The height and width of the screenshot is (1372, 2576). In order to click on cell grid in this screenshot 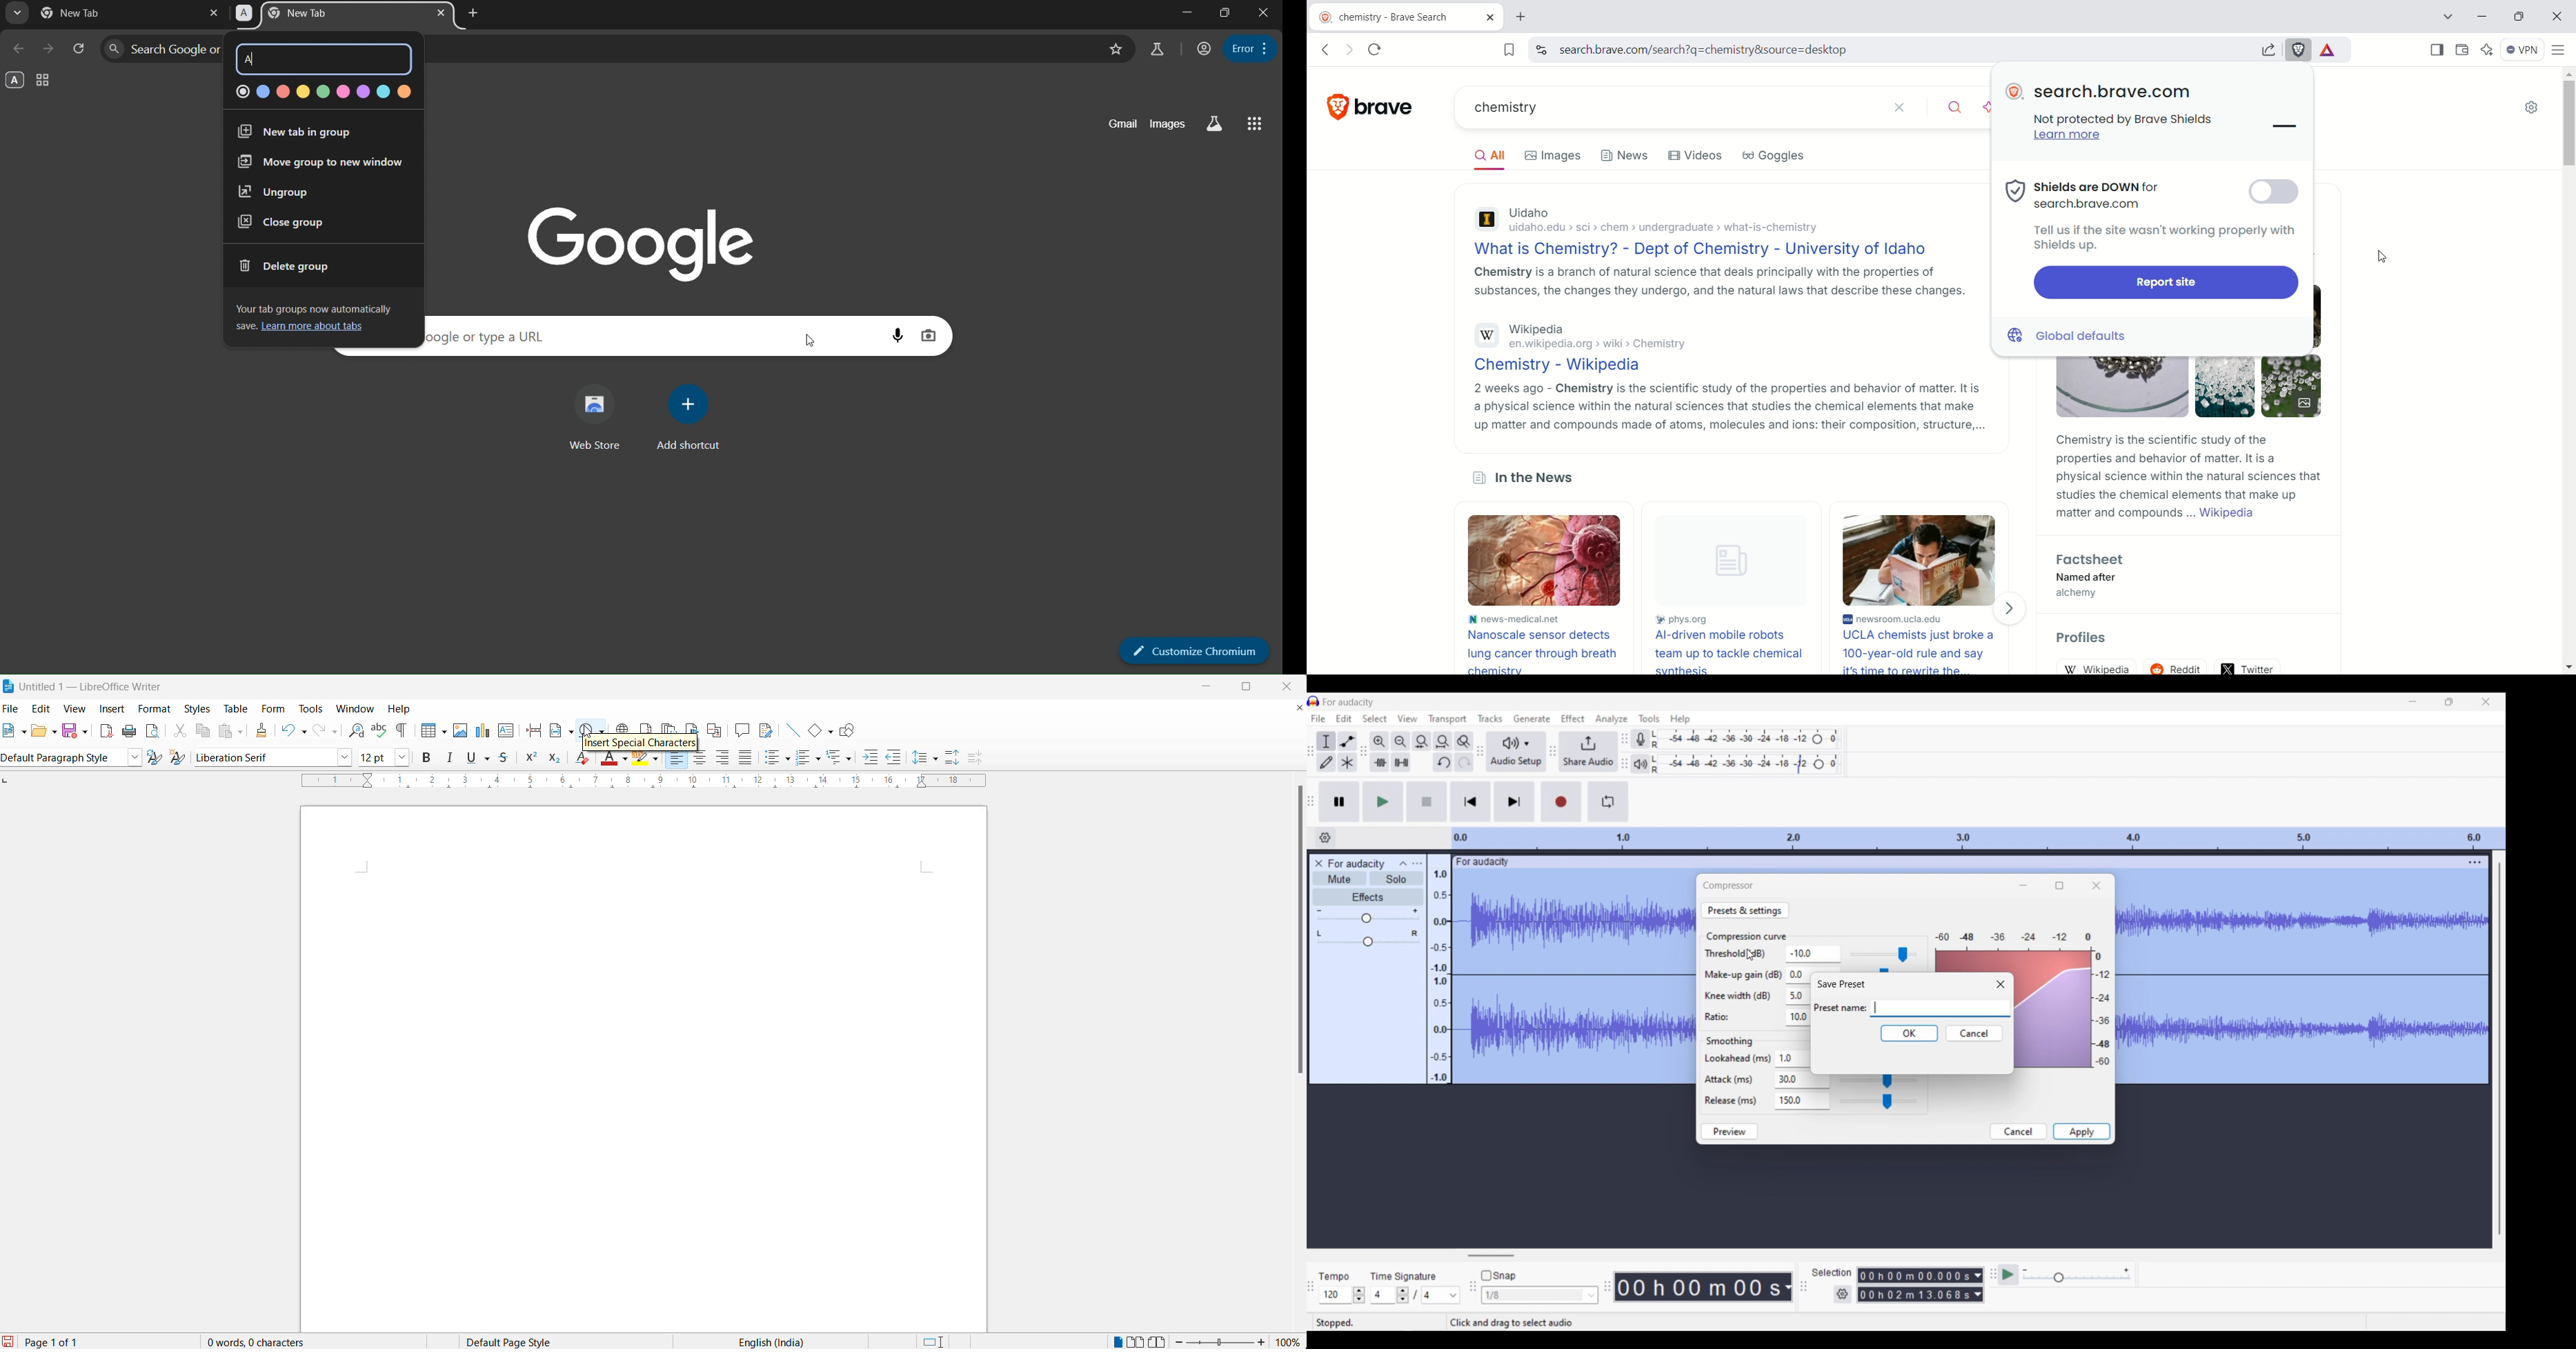, I will do `click(443, 730)`.